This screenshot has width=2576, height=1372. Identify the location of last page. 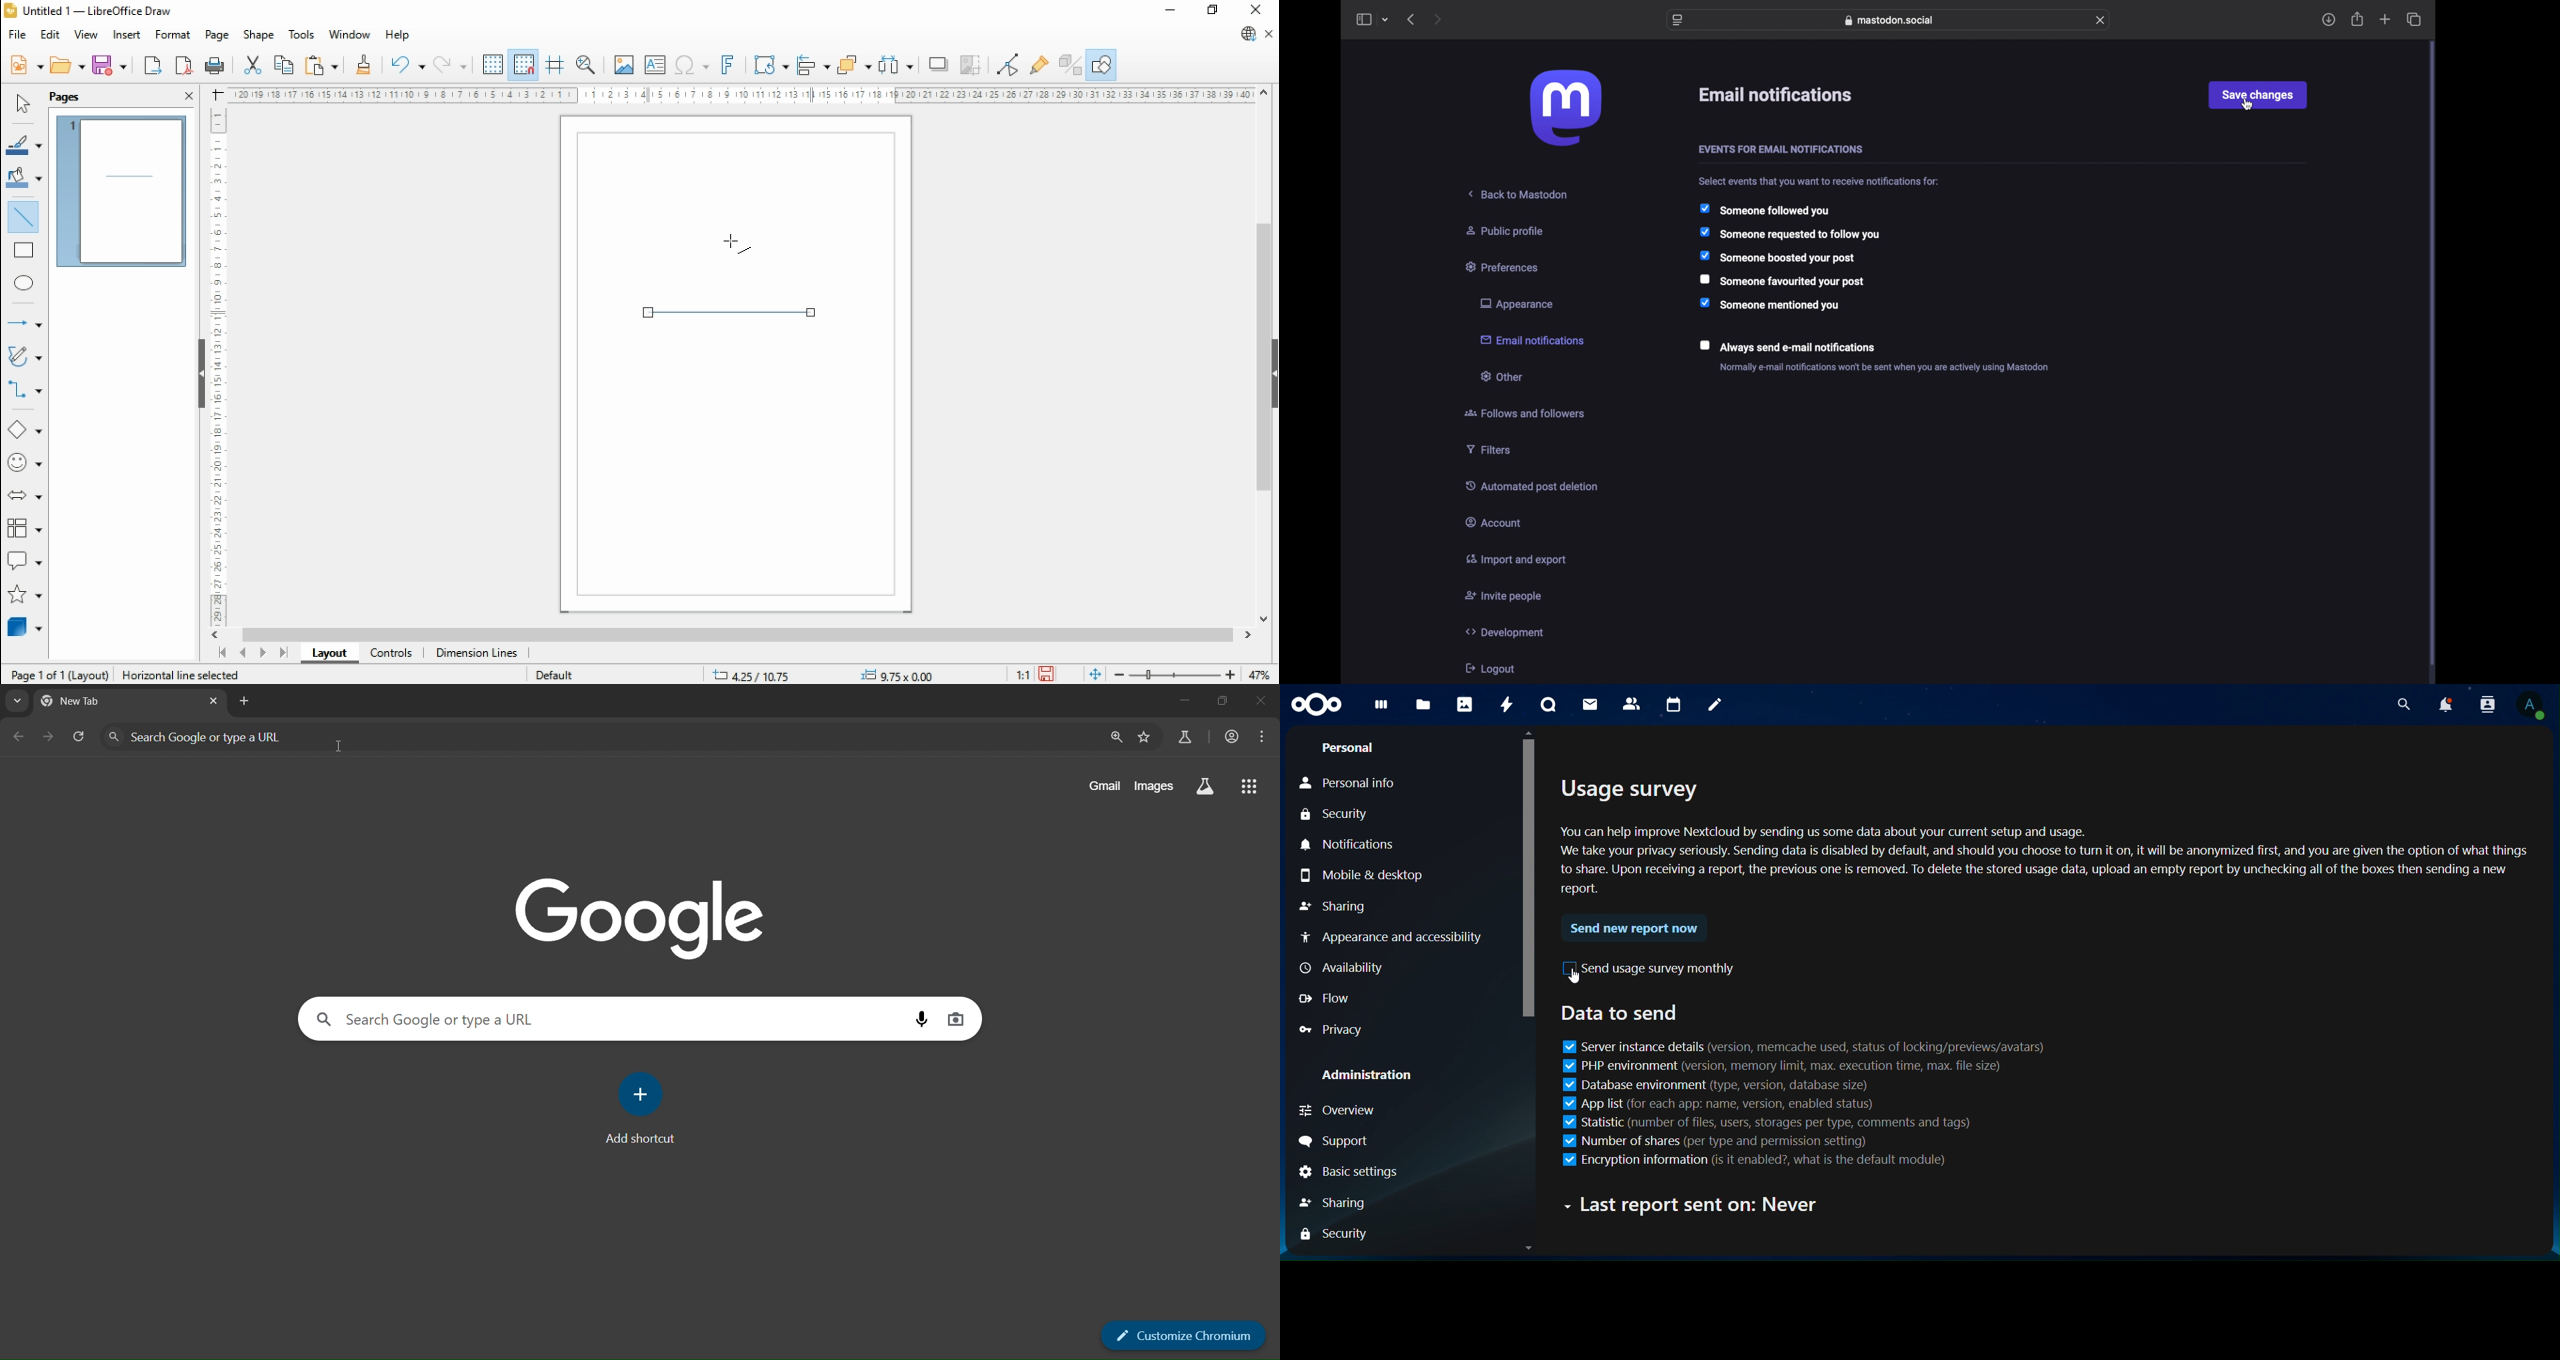
(284, 652).